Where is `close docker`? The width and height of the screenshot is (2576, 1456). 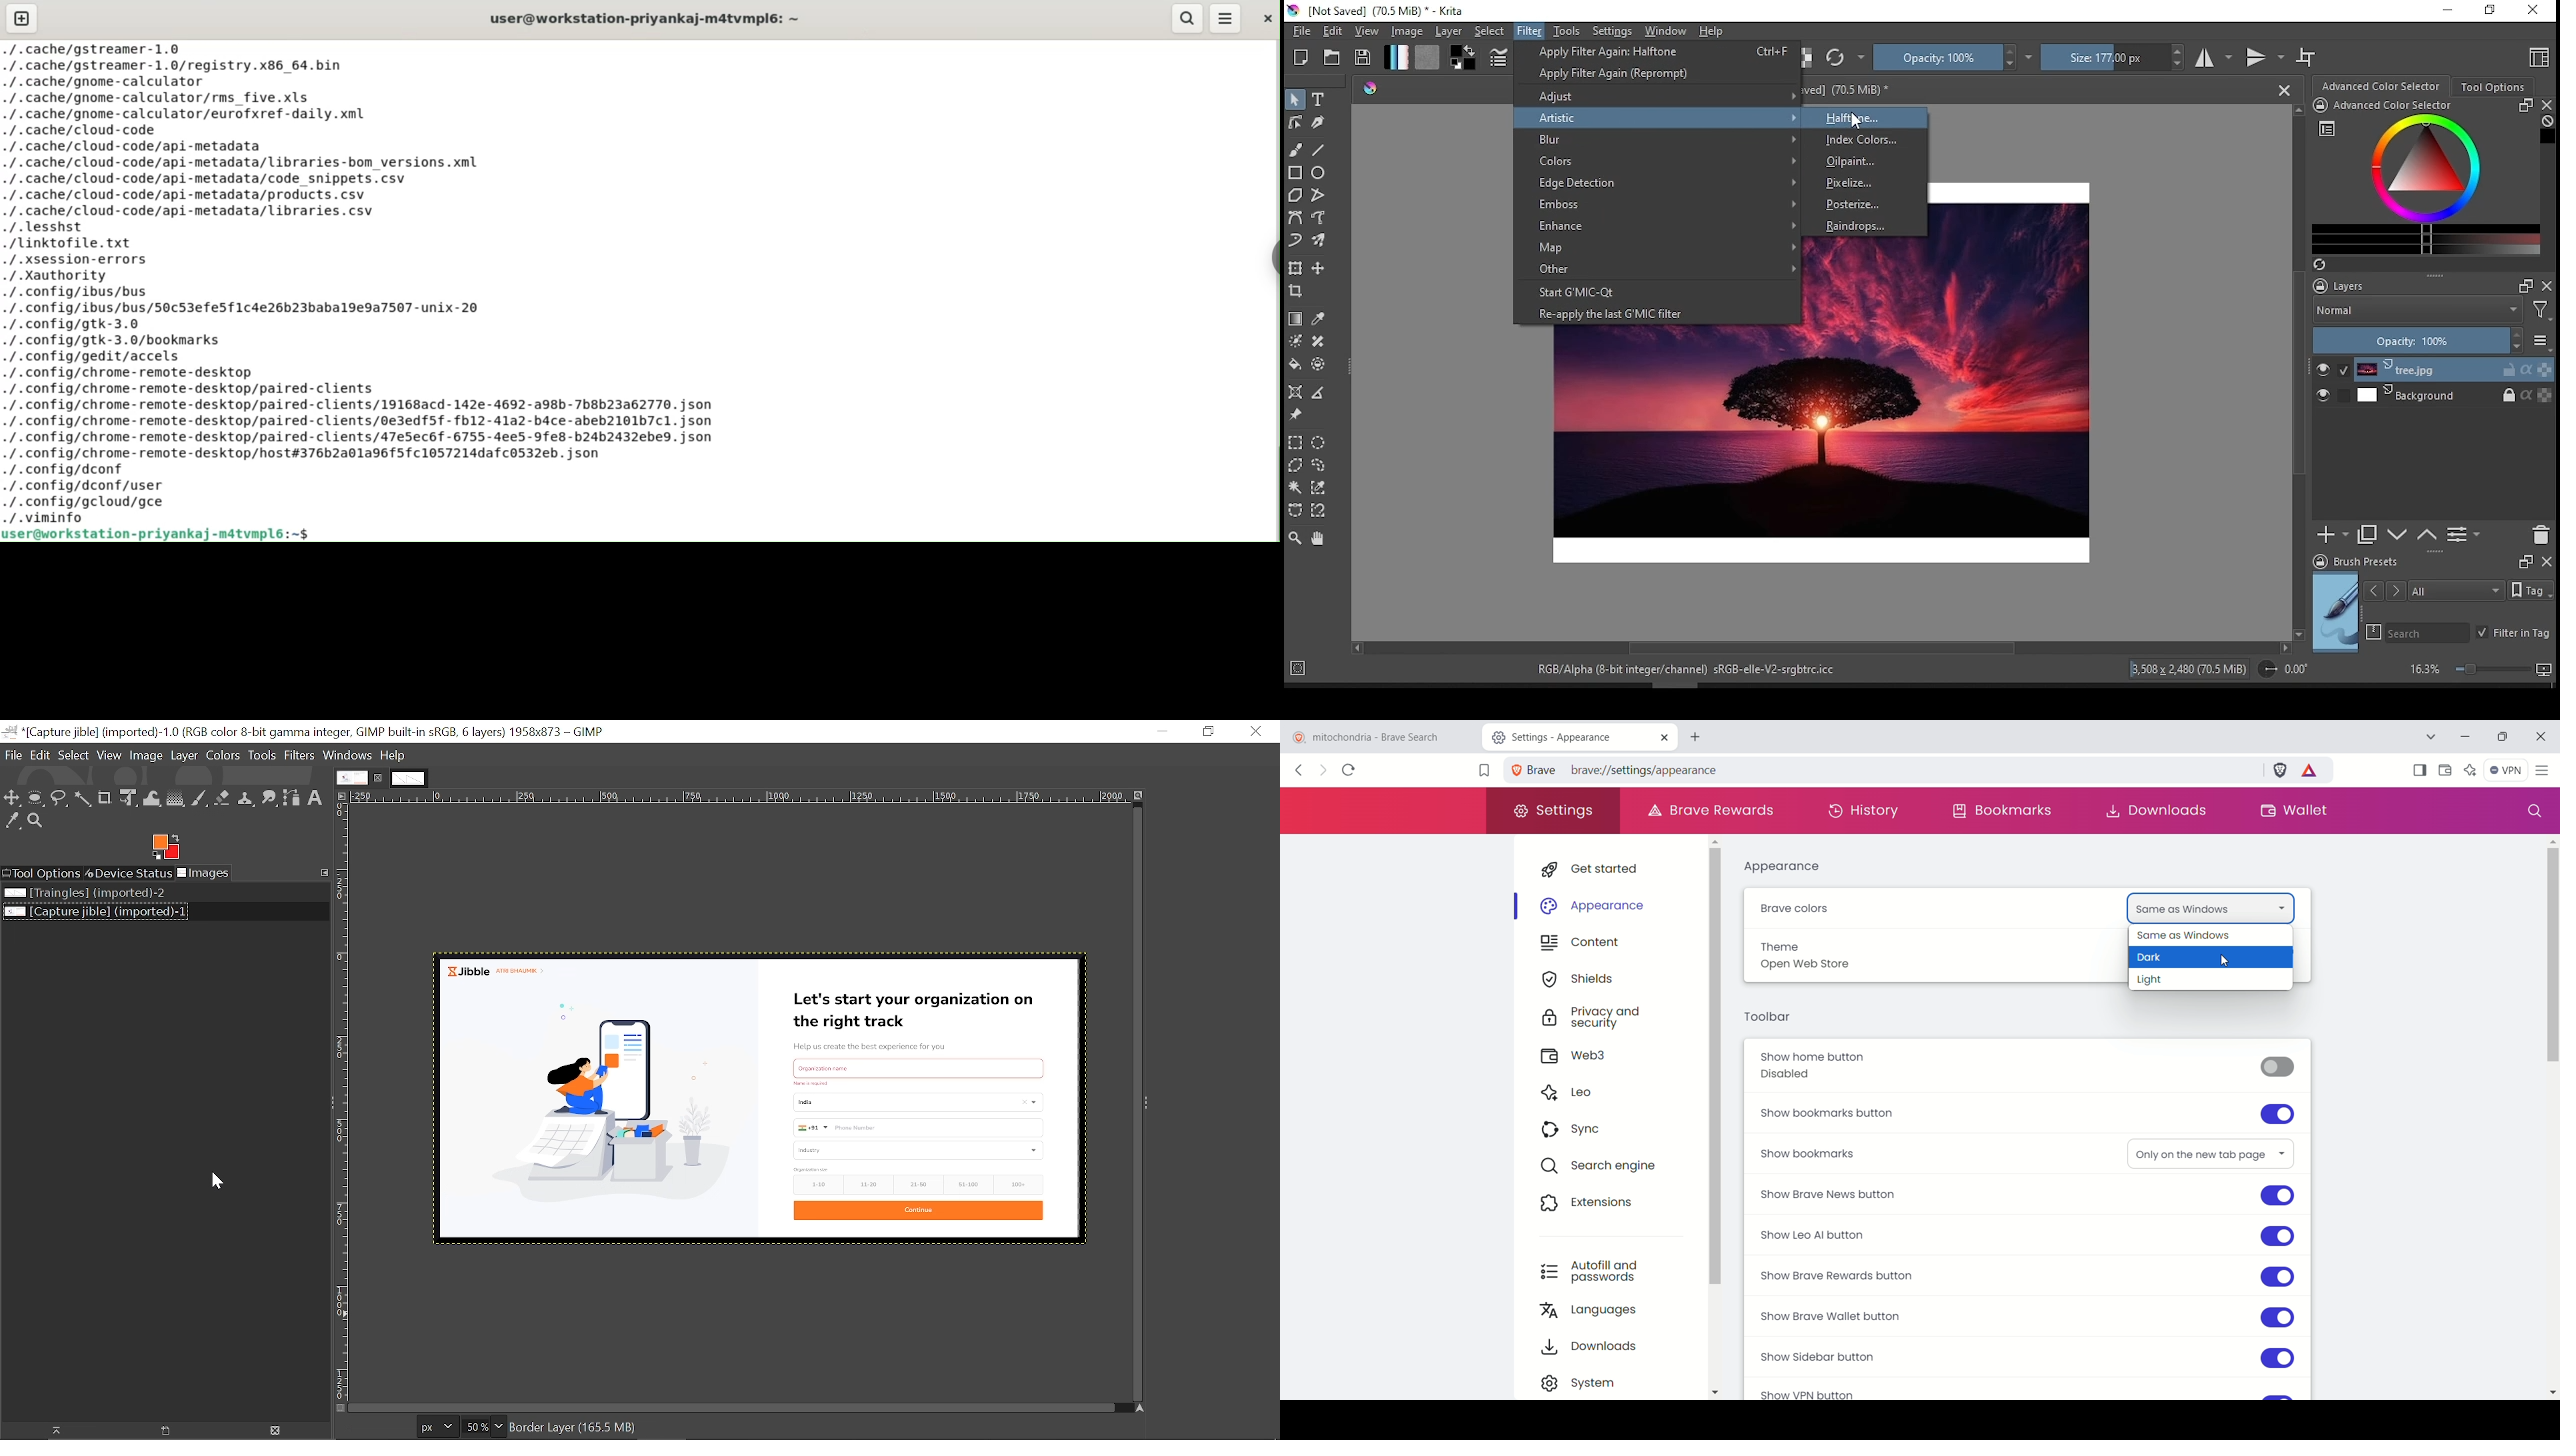 close docker is located at coordinates (2547, 287).